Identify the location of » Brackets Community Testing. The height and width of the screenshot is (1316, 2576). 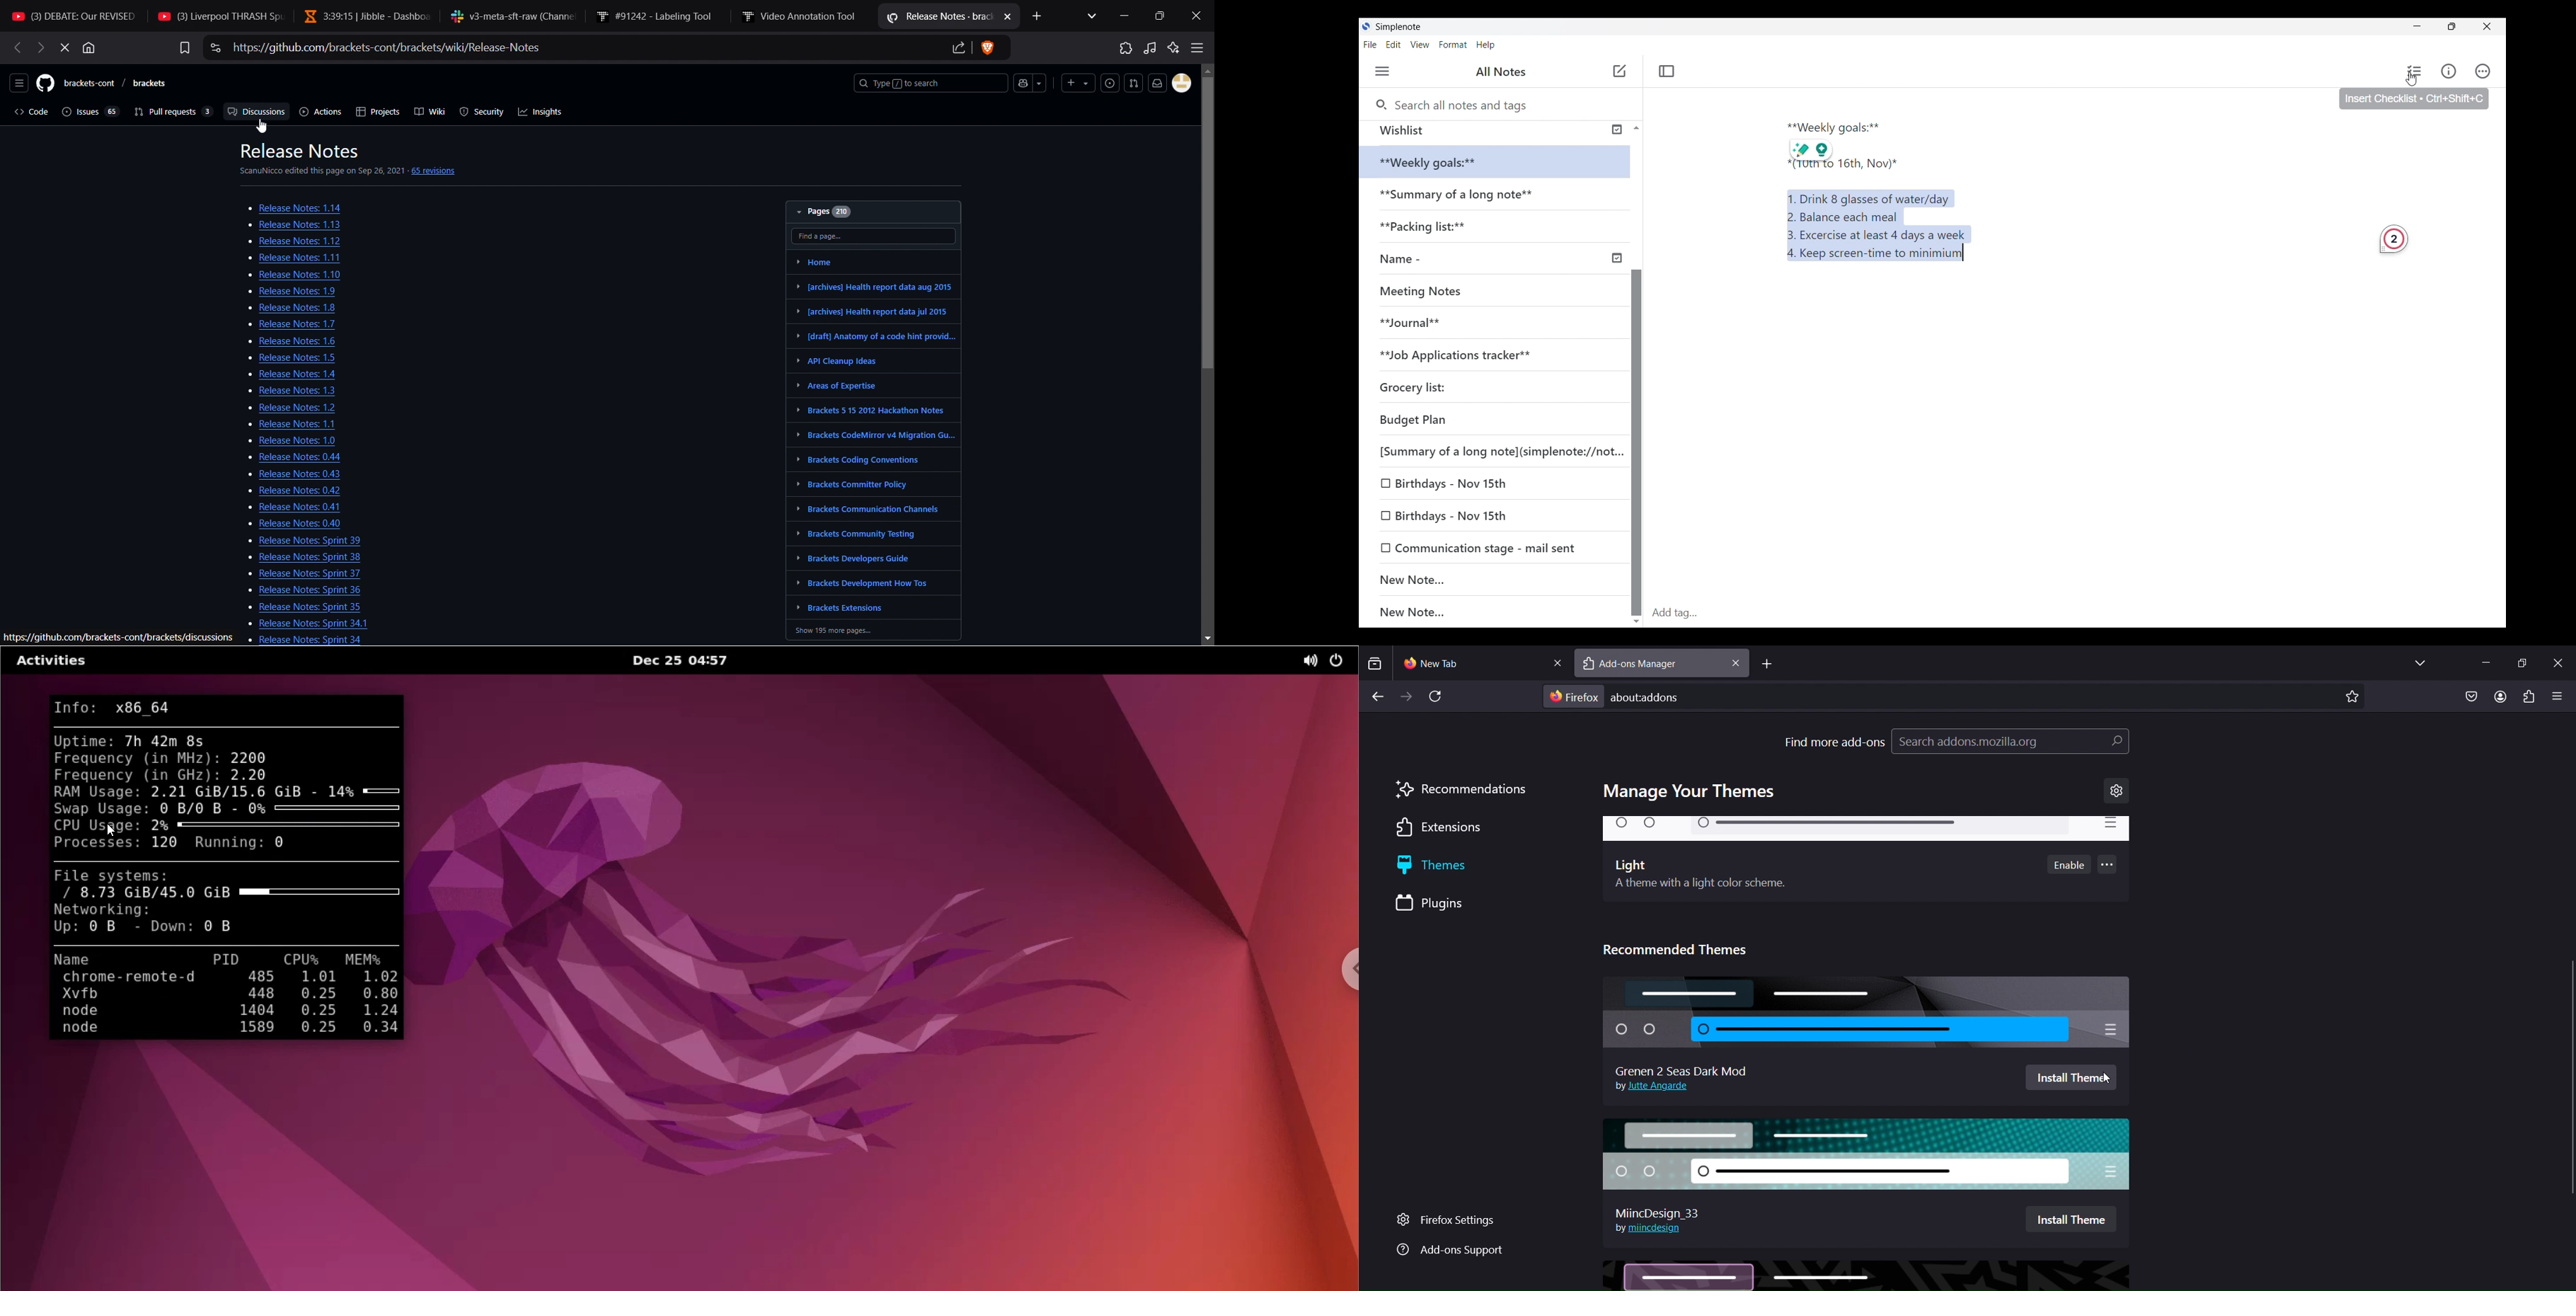
(849, 534).